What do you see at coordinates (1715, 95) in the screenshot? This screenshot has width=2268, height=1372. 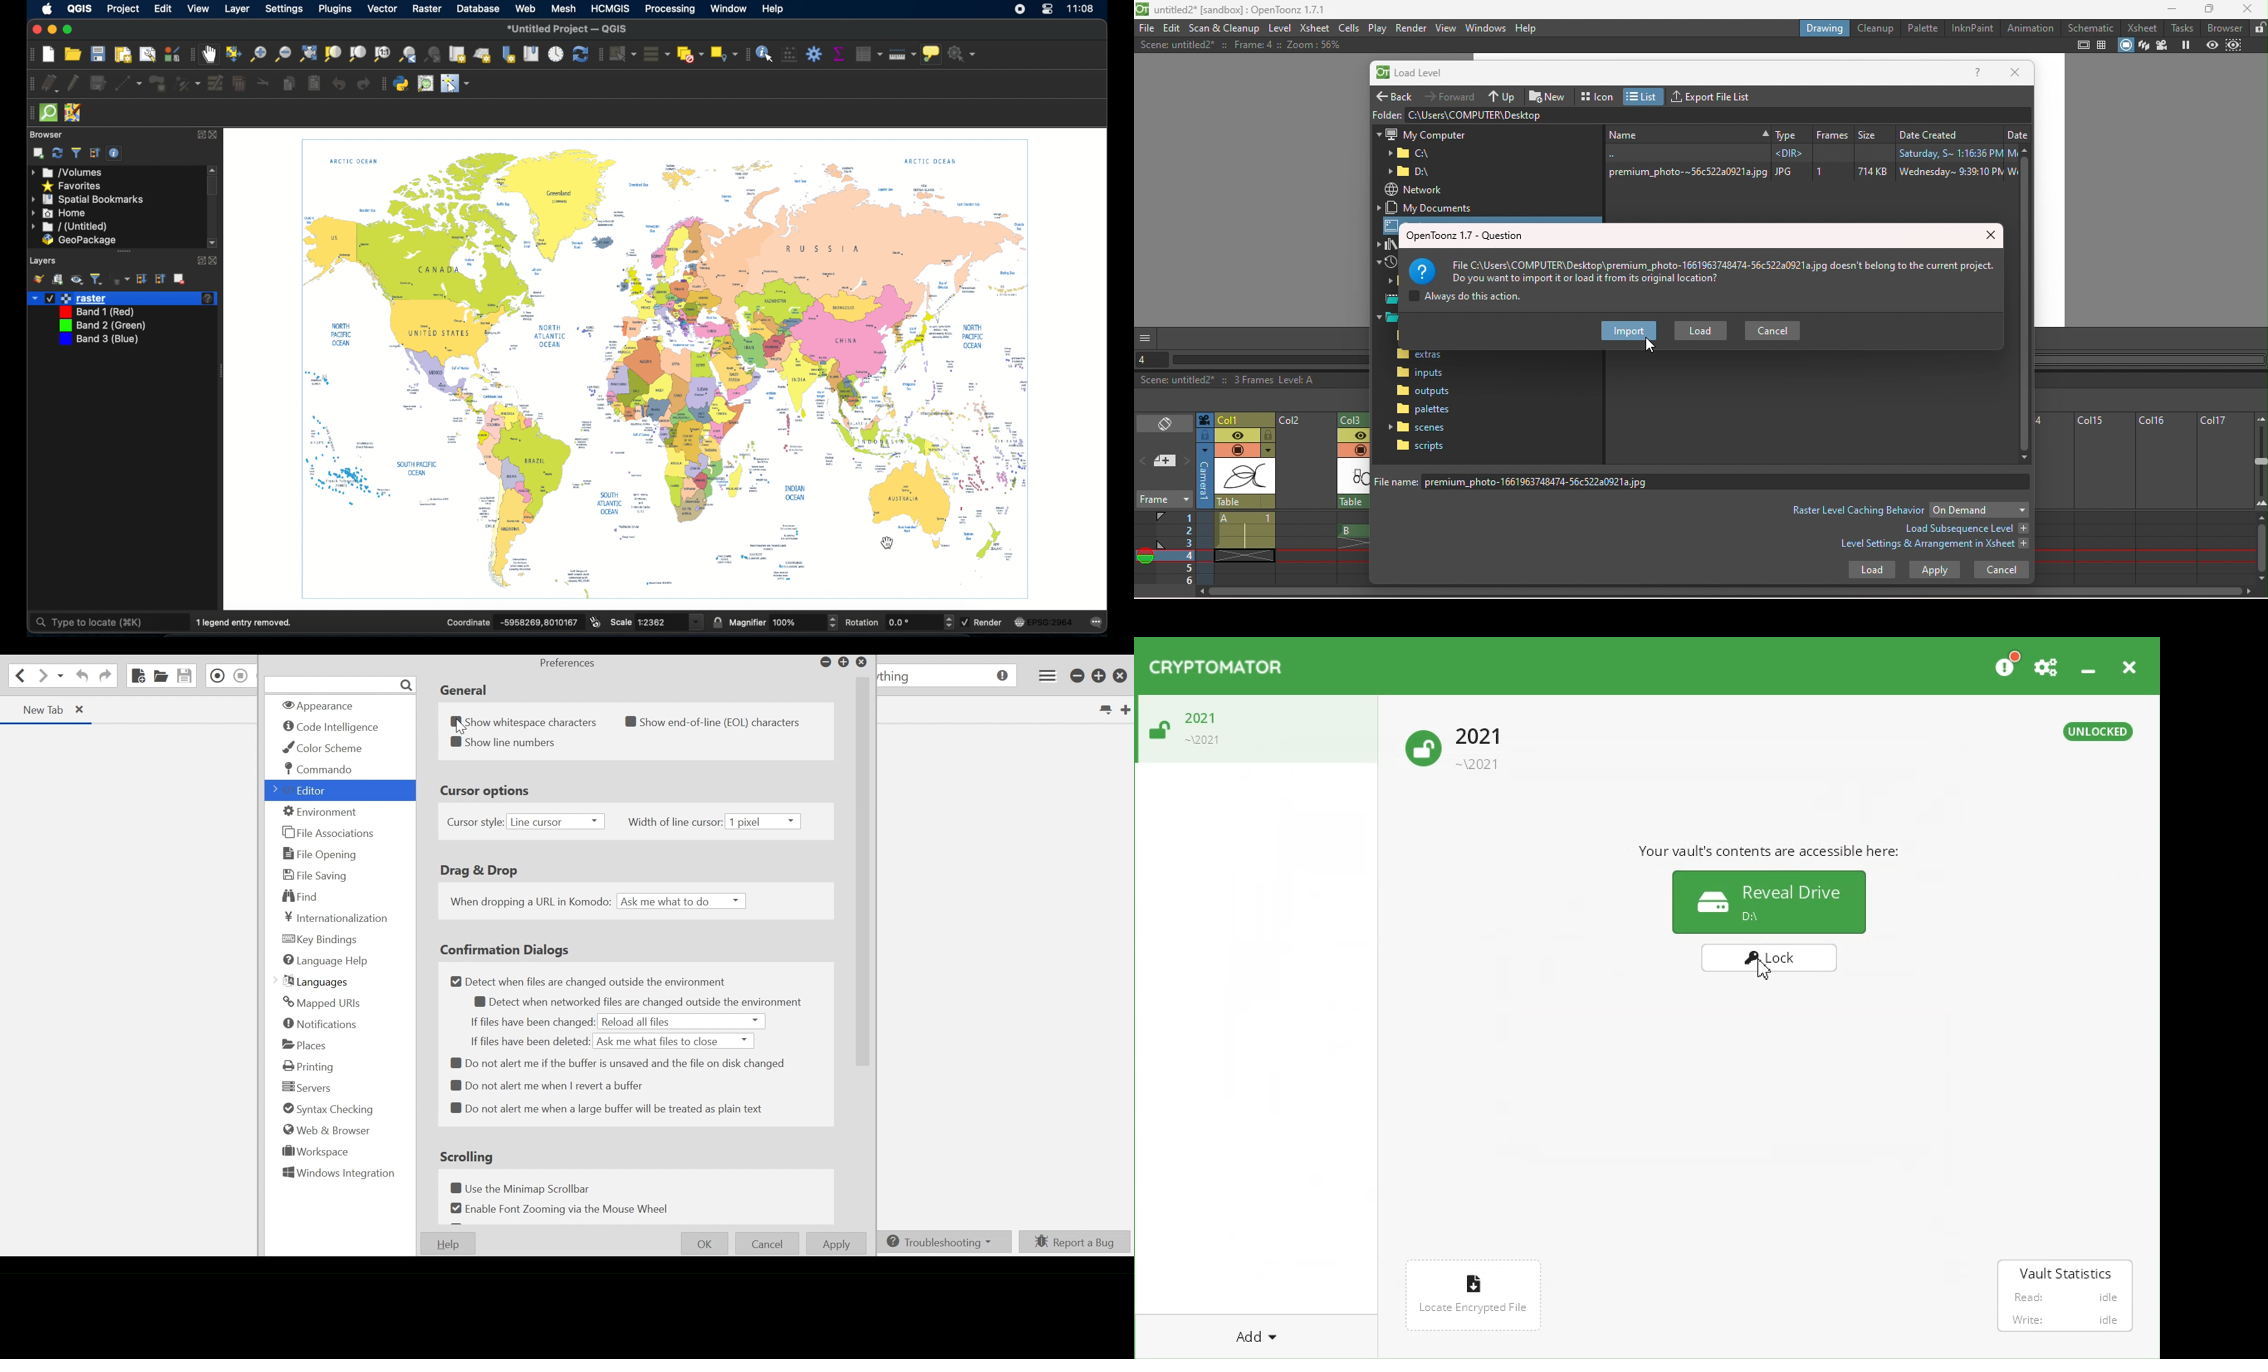 I see `Export file list` at bounding box center [1715, 95].